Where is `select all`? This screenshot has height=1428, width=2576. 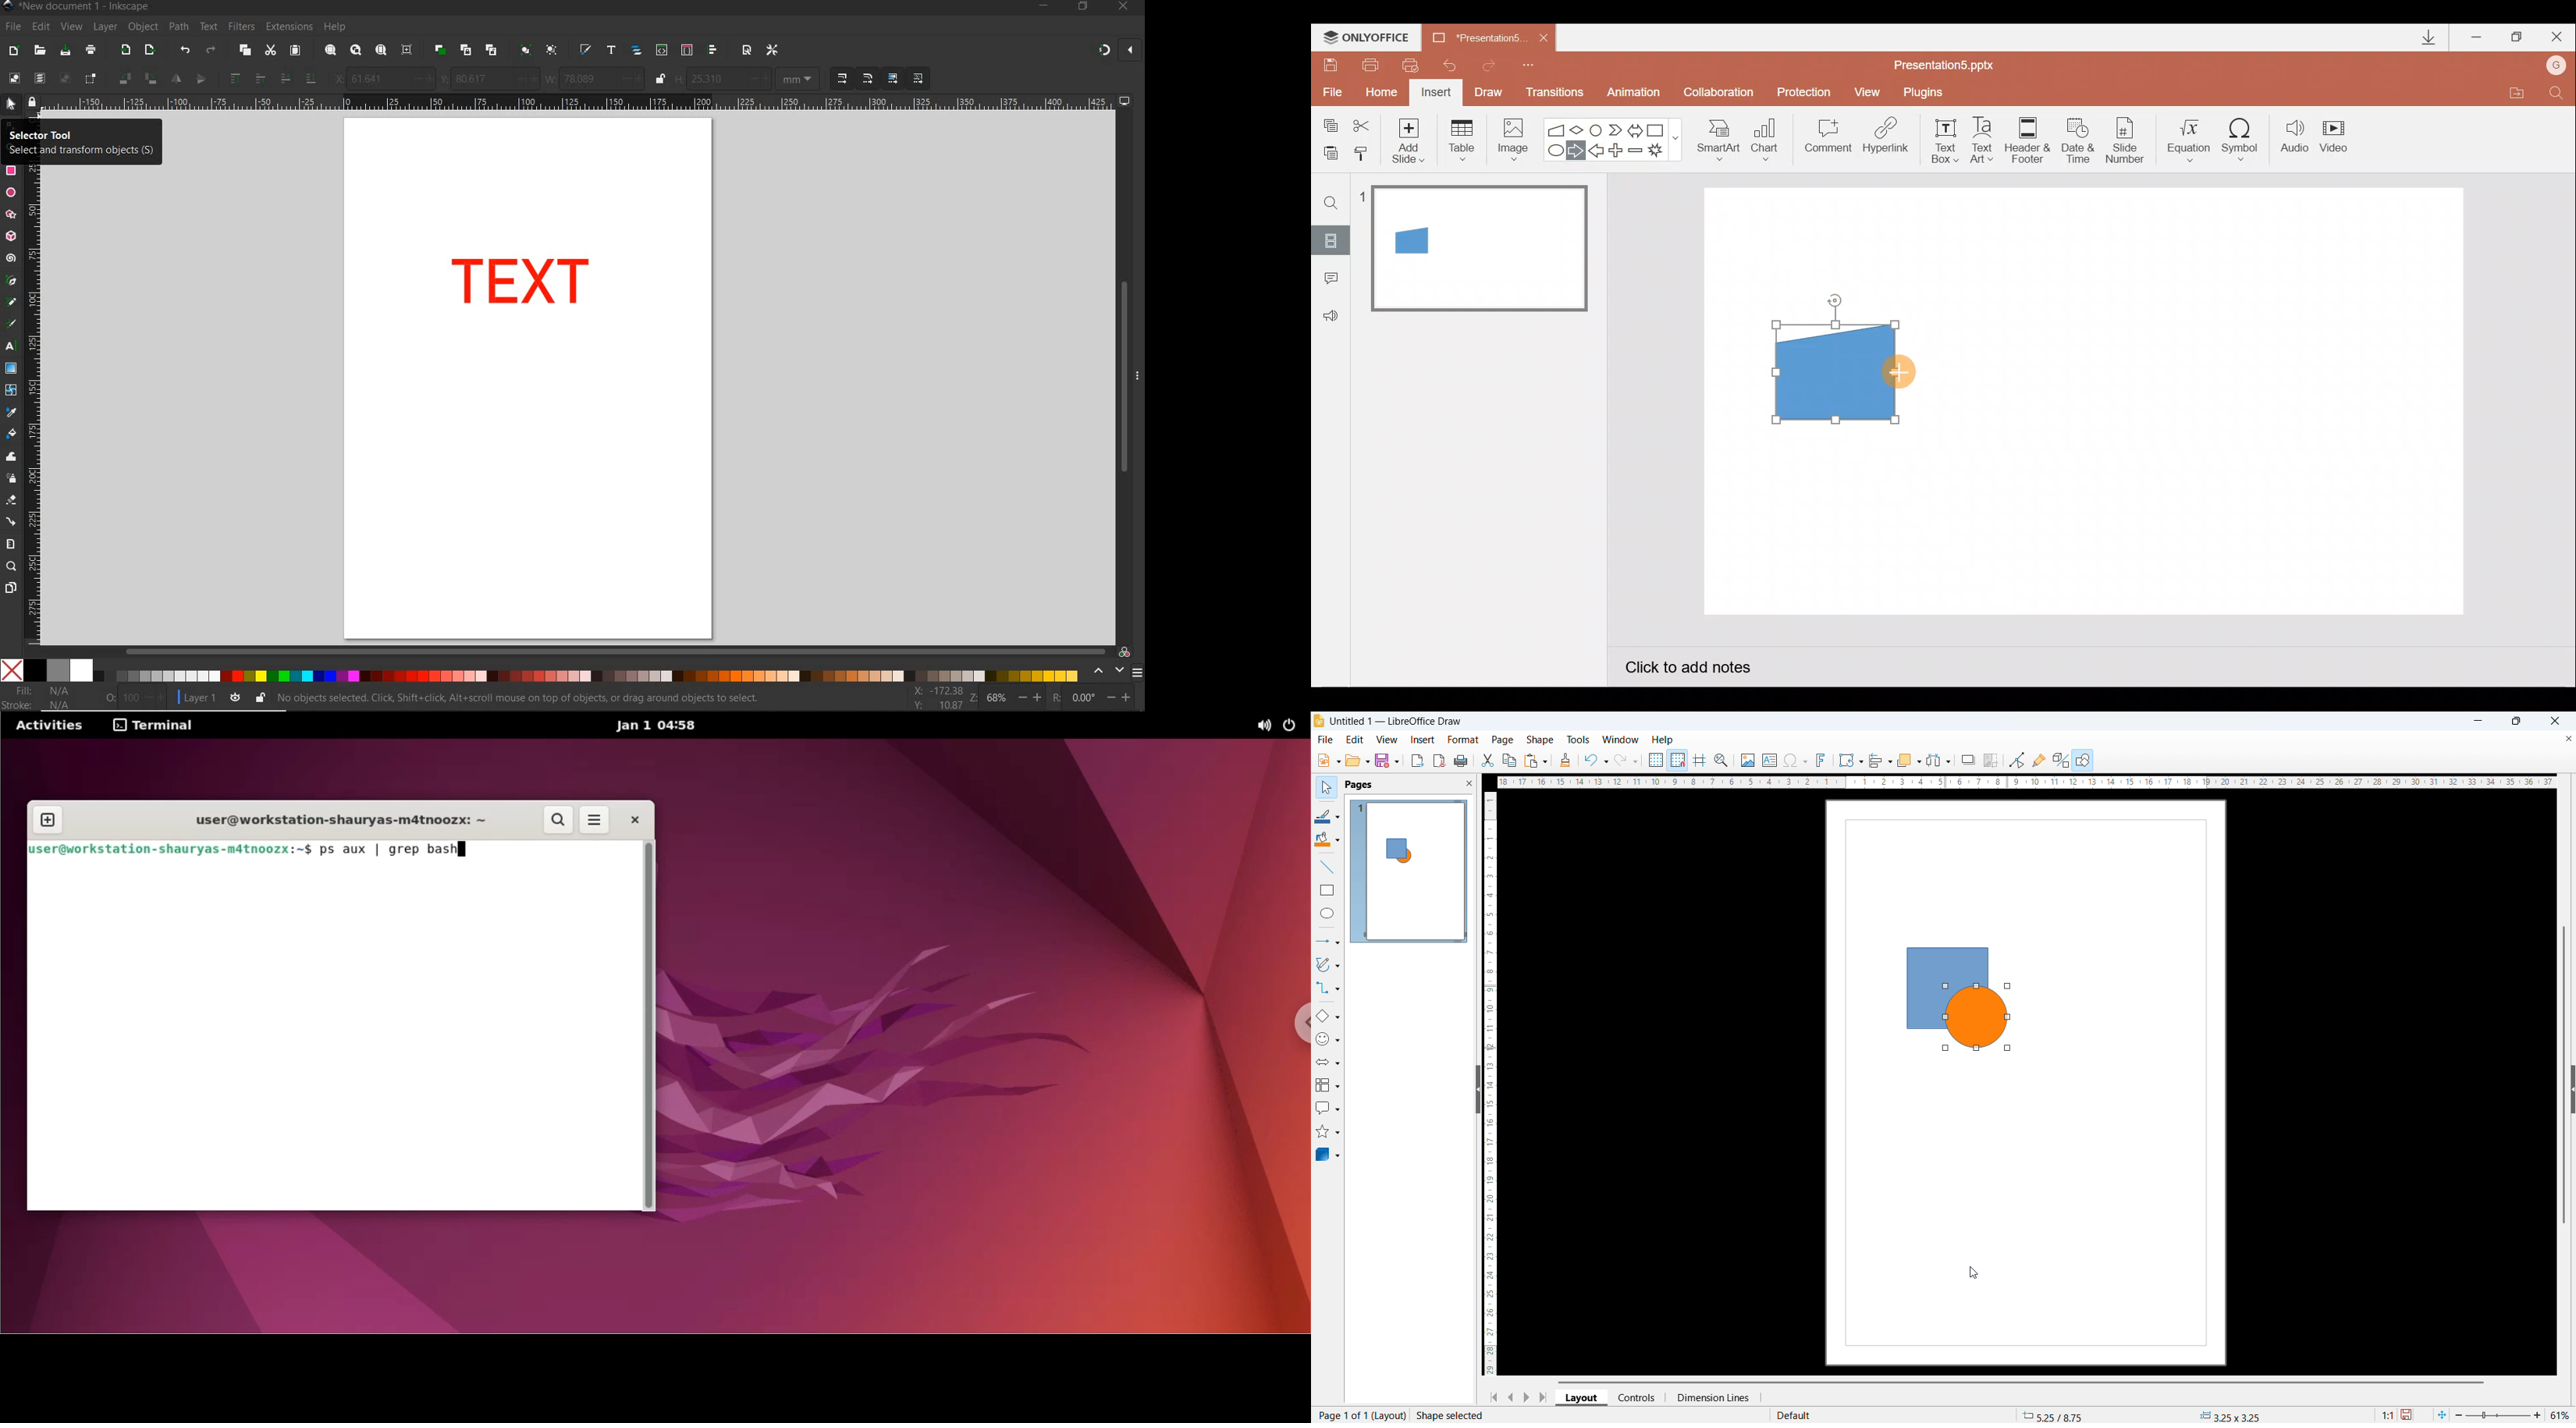 select all is located at coordinates (14, 78).